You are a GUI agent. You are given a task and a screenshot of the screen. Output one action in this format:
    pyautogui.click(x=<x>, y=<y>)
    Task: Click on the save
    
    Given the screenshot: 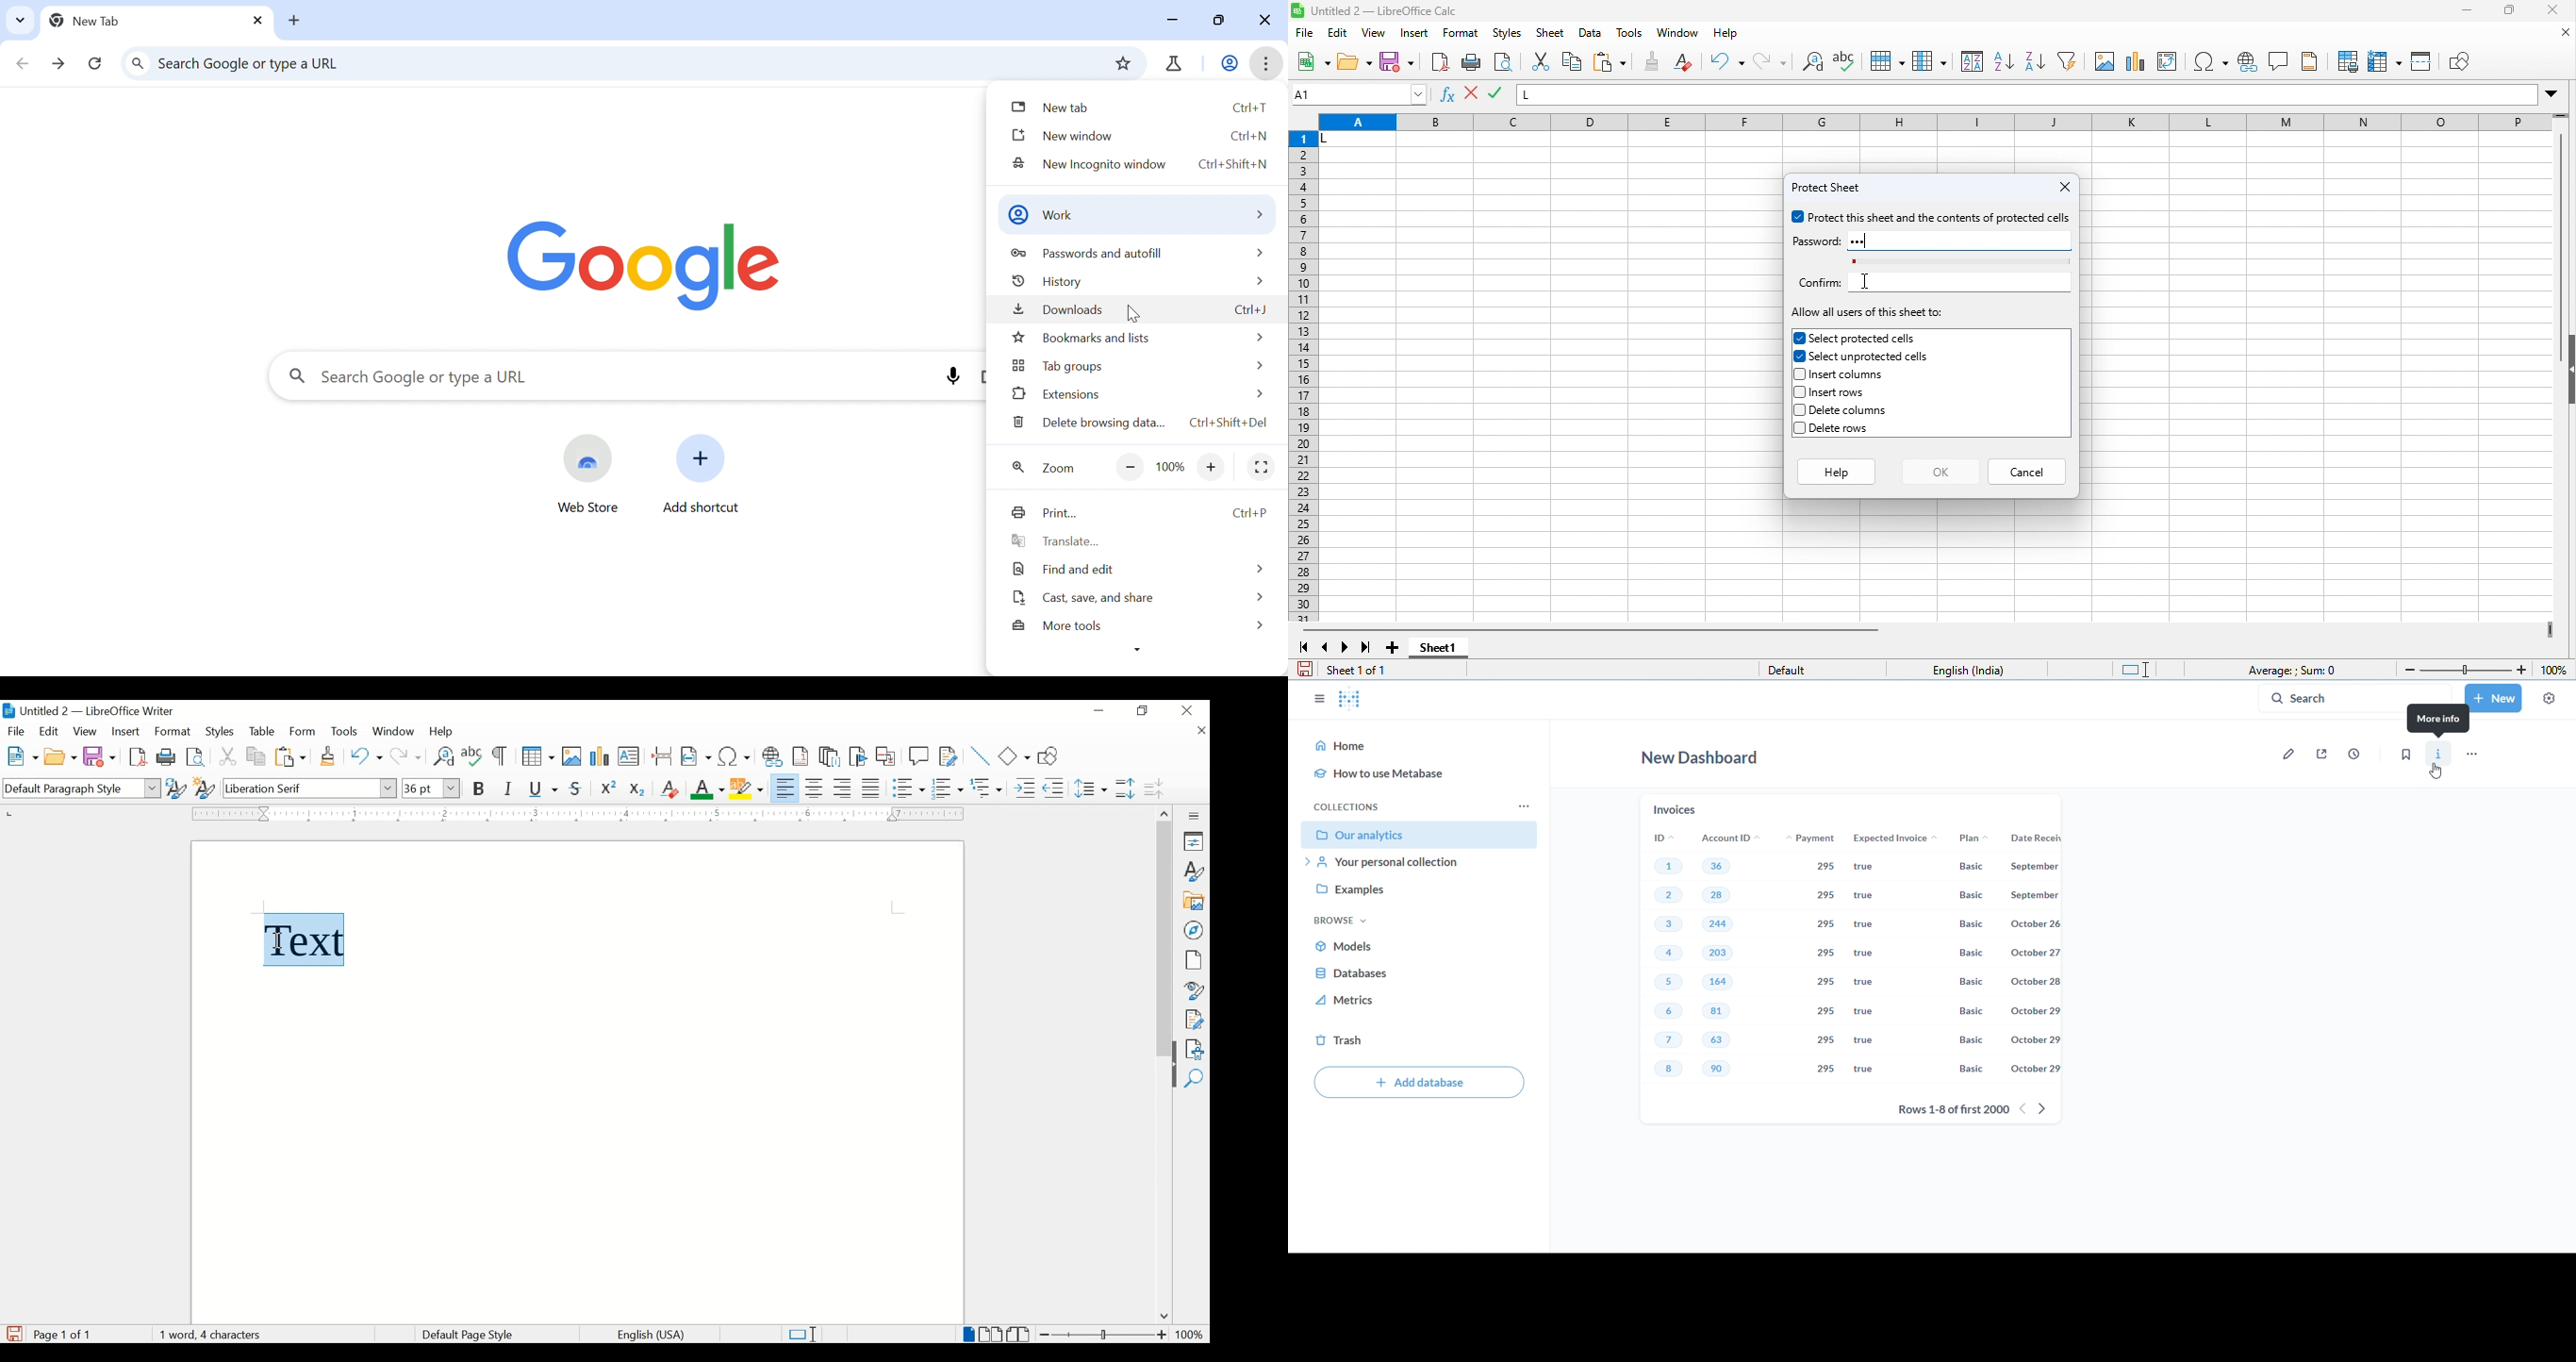 What is the action you would take?
    pyautogui.click(x=1307, y=669)
    